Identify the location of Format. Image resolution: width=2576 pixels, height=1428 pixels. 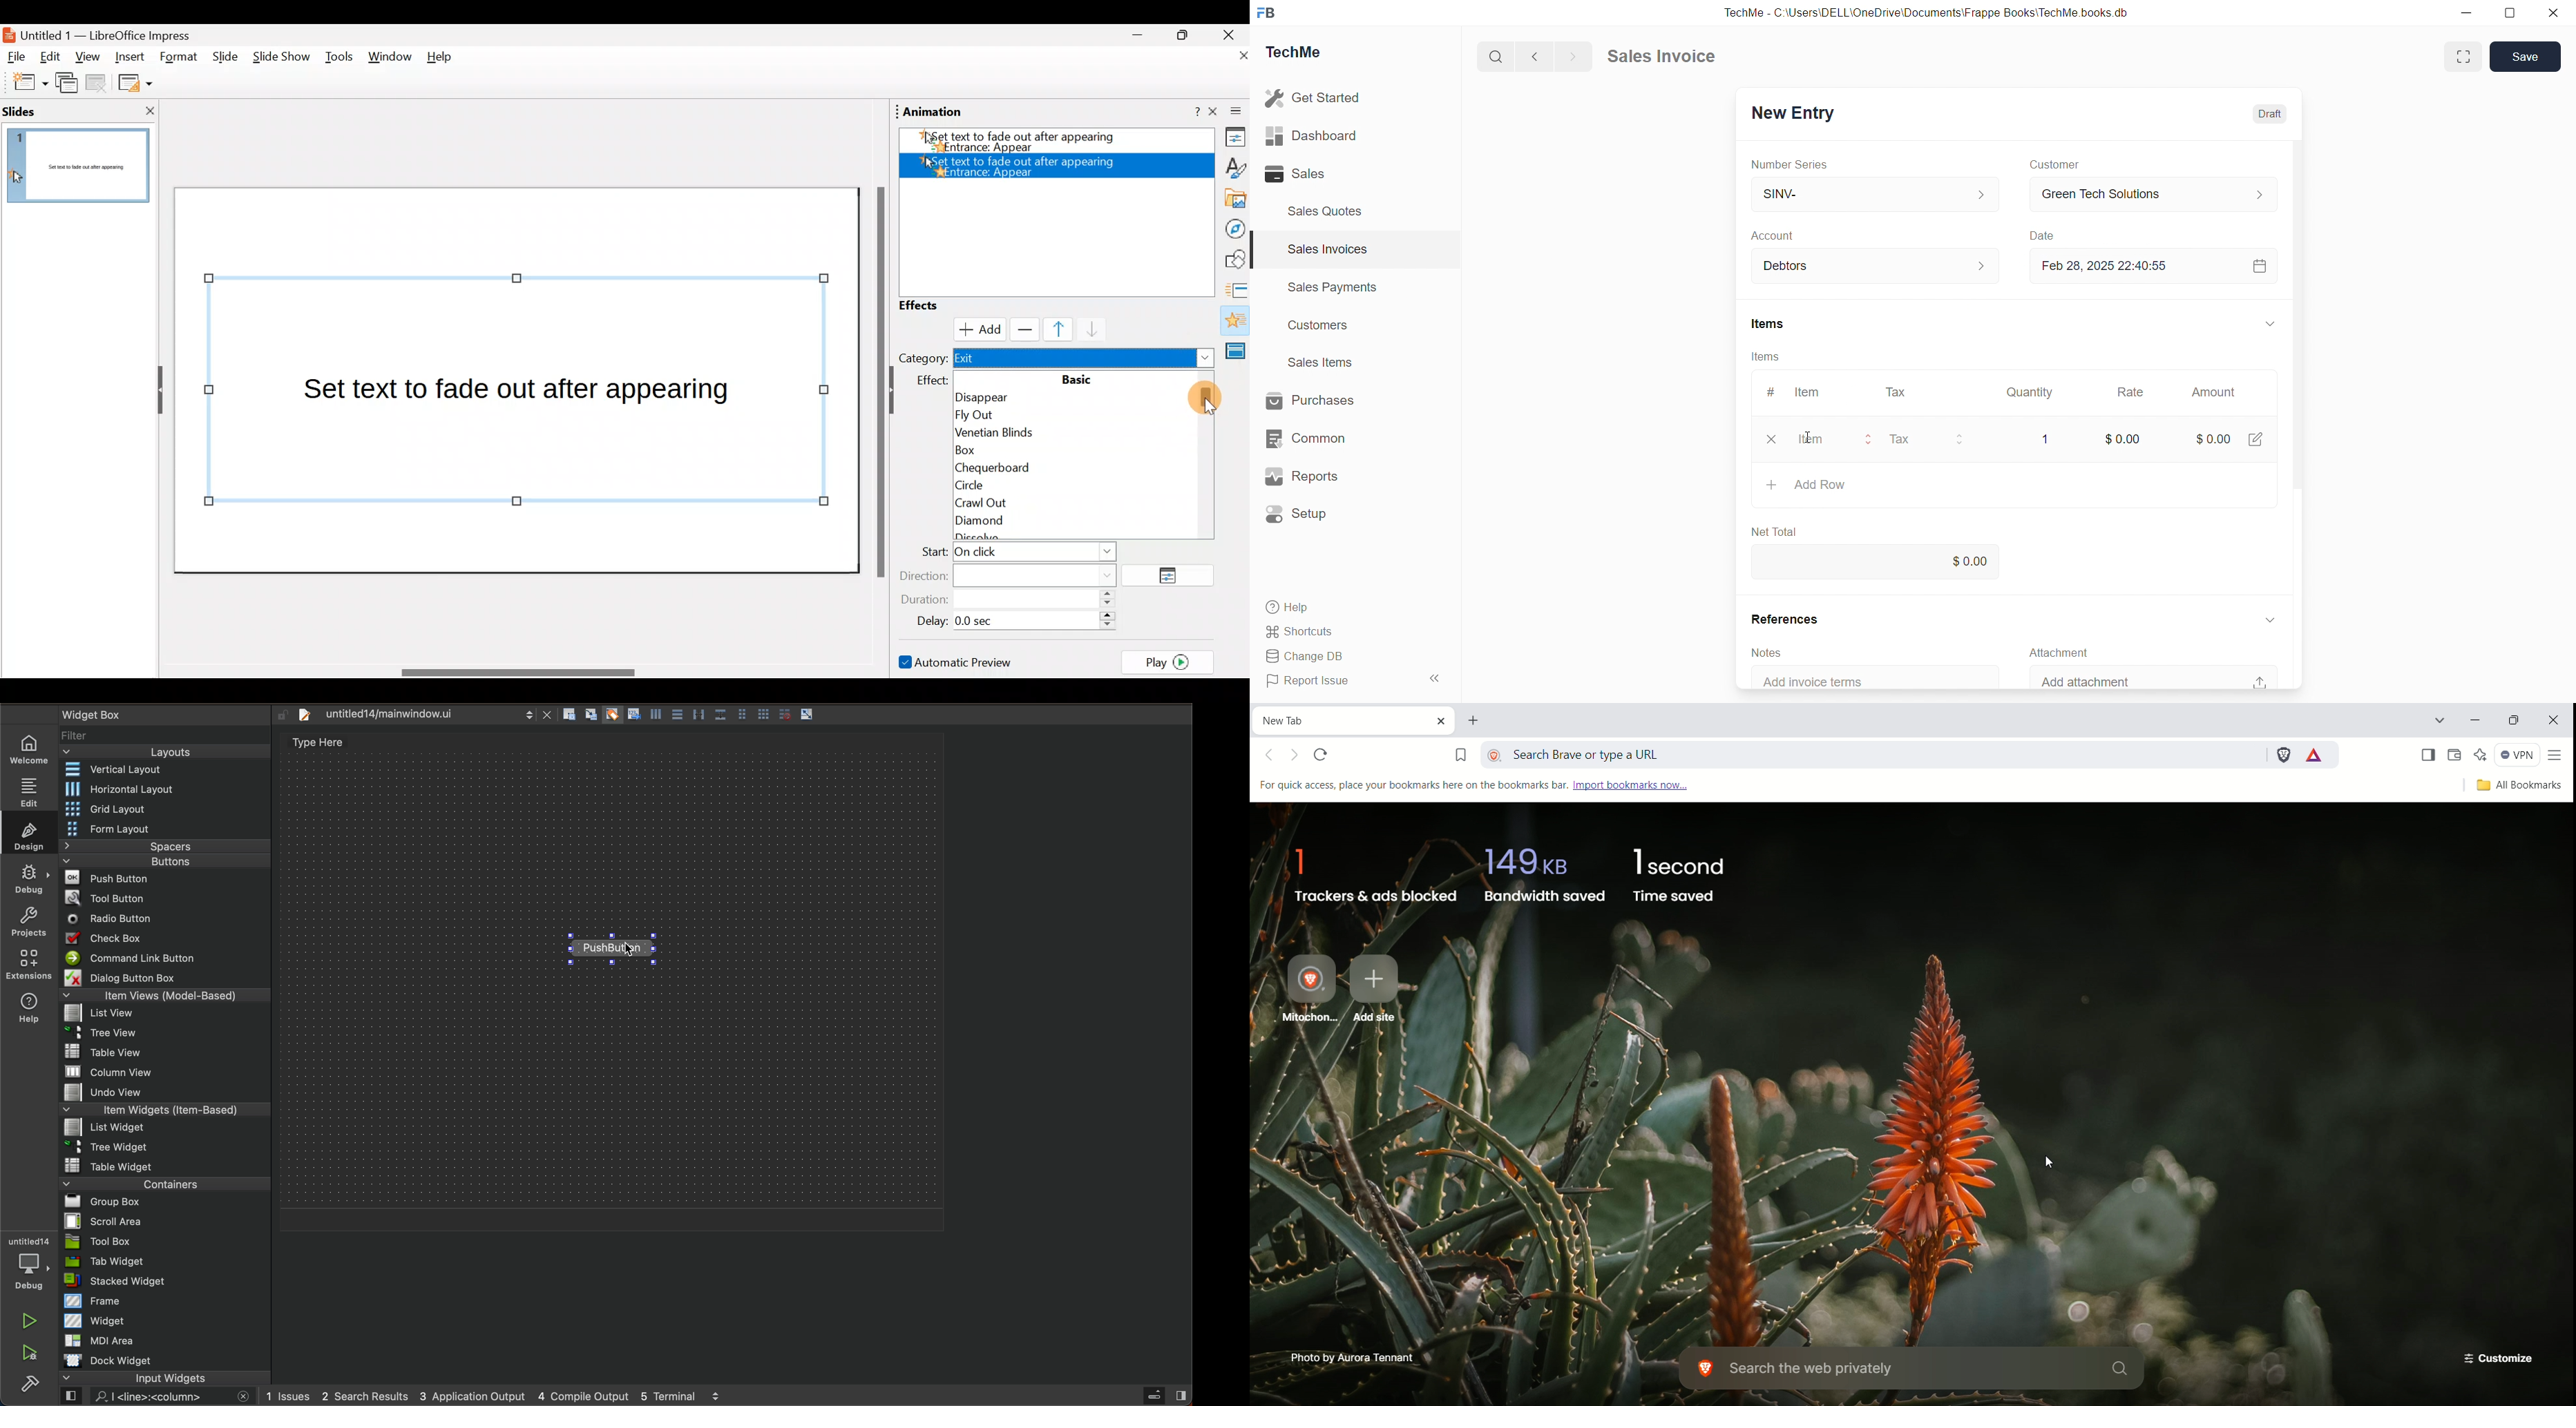
(179, 58).